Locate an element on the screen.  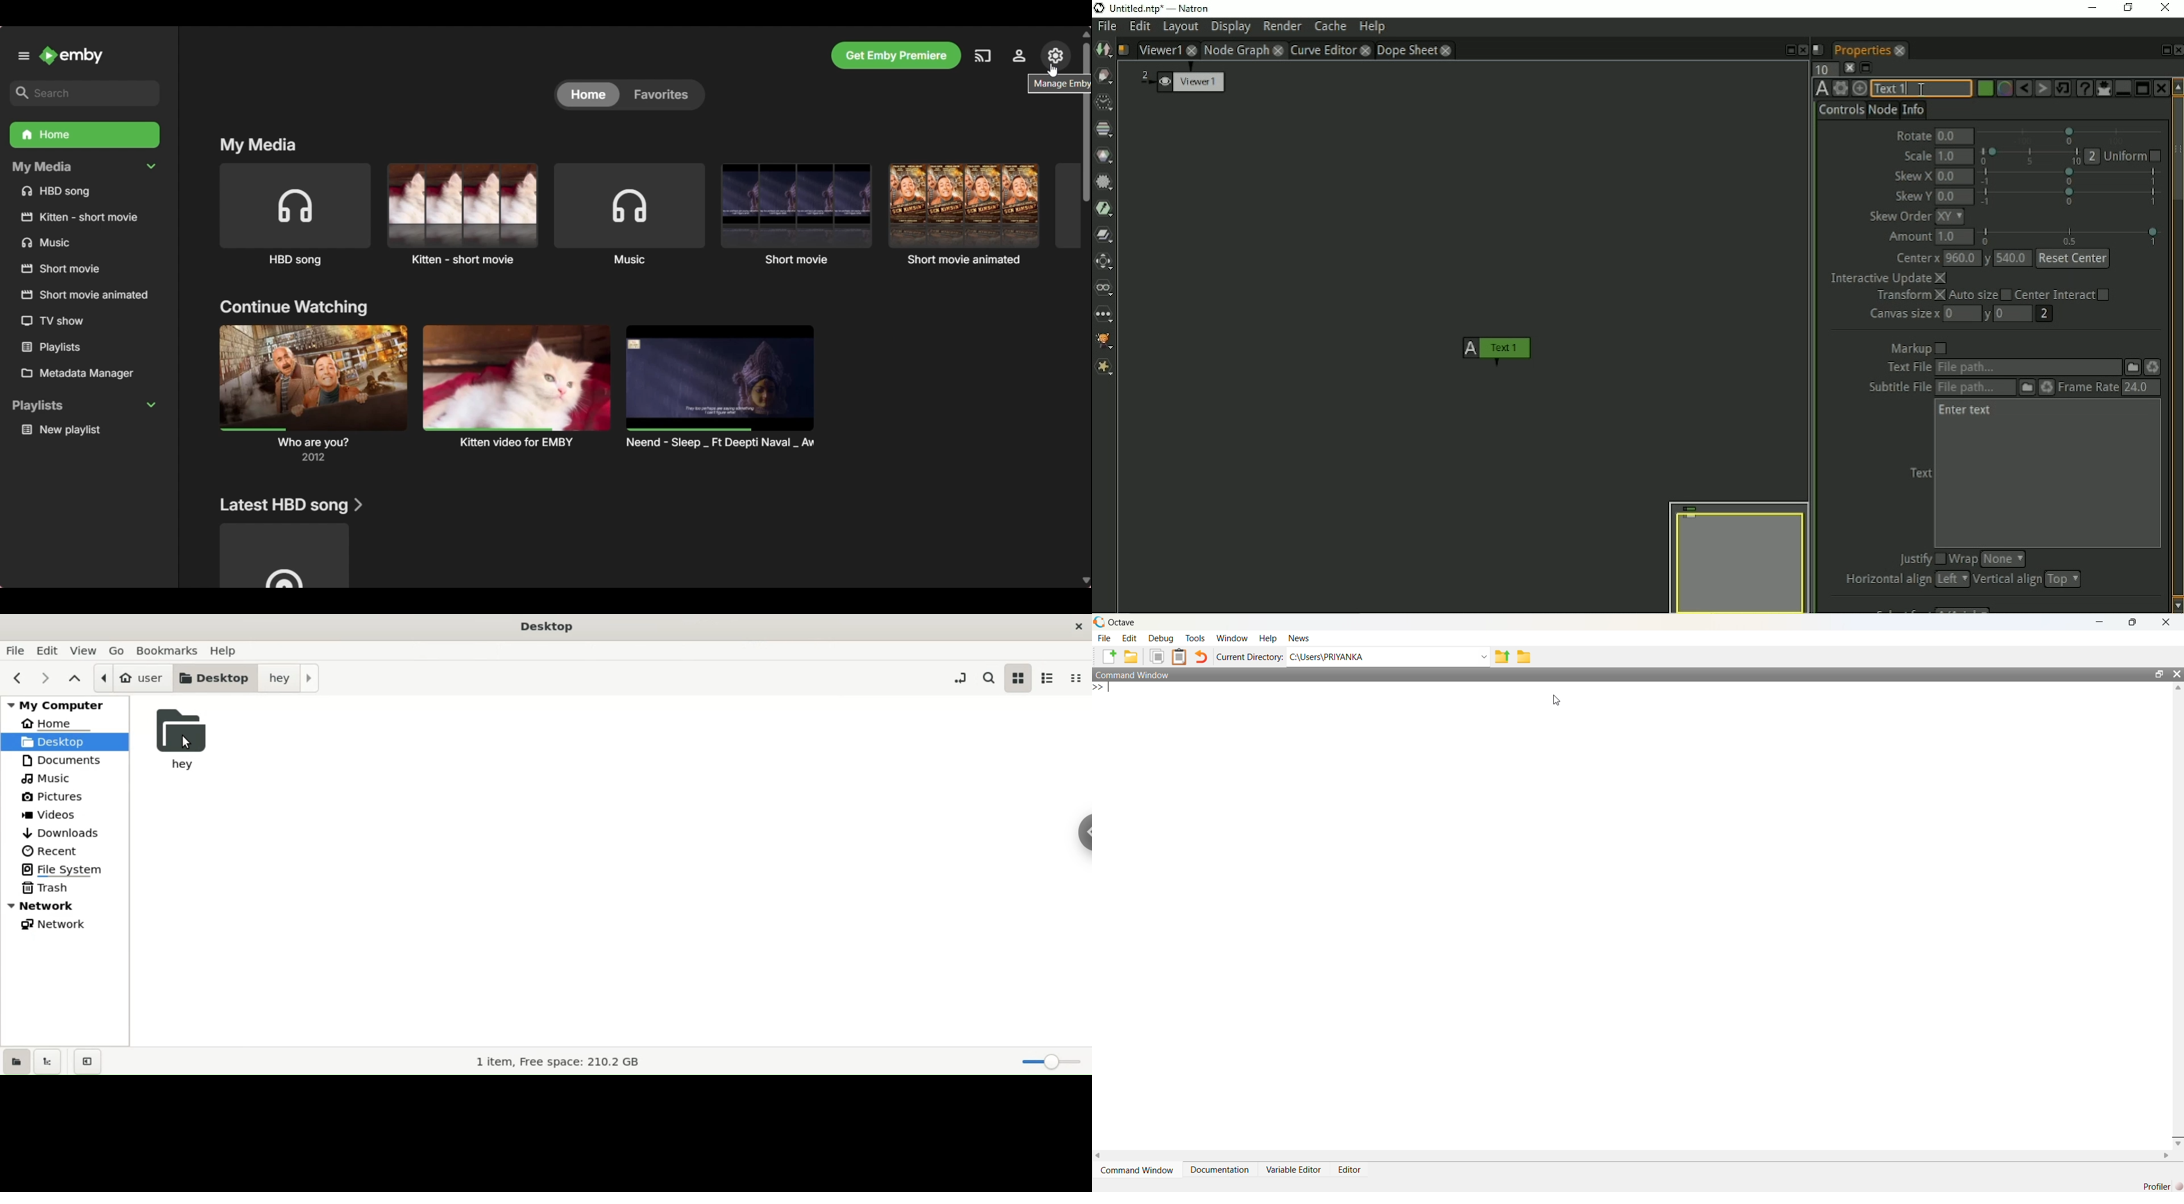
Editor is located at coordinates (1350, 1170).